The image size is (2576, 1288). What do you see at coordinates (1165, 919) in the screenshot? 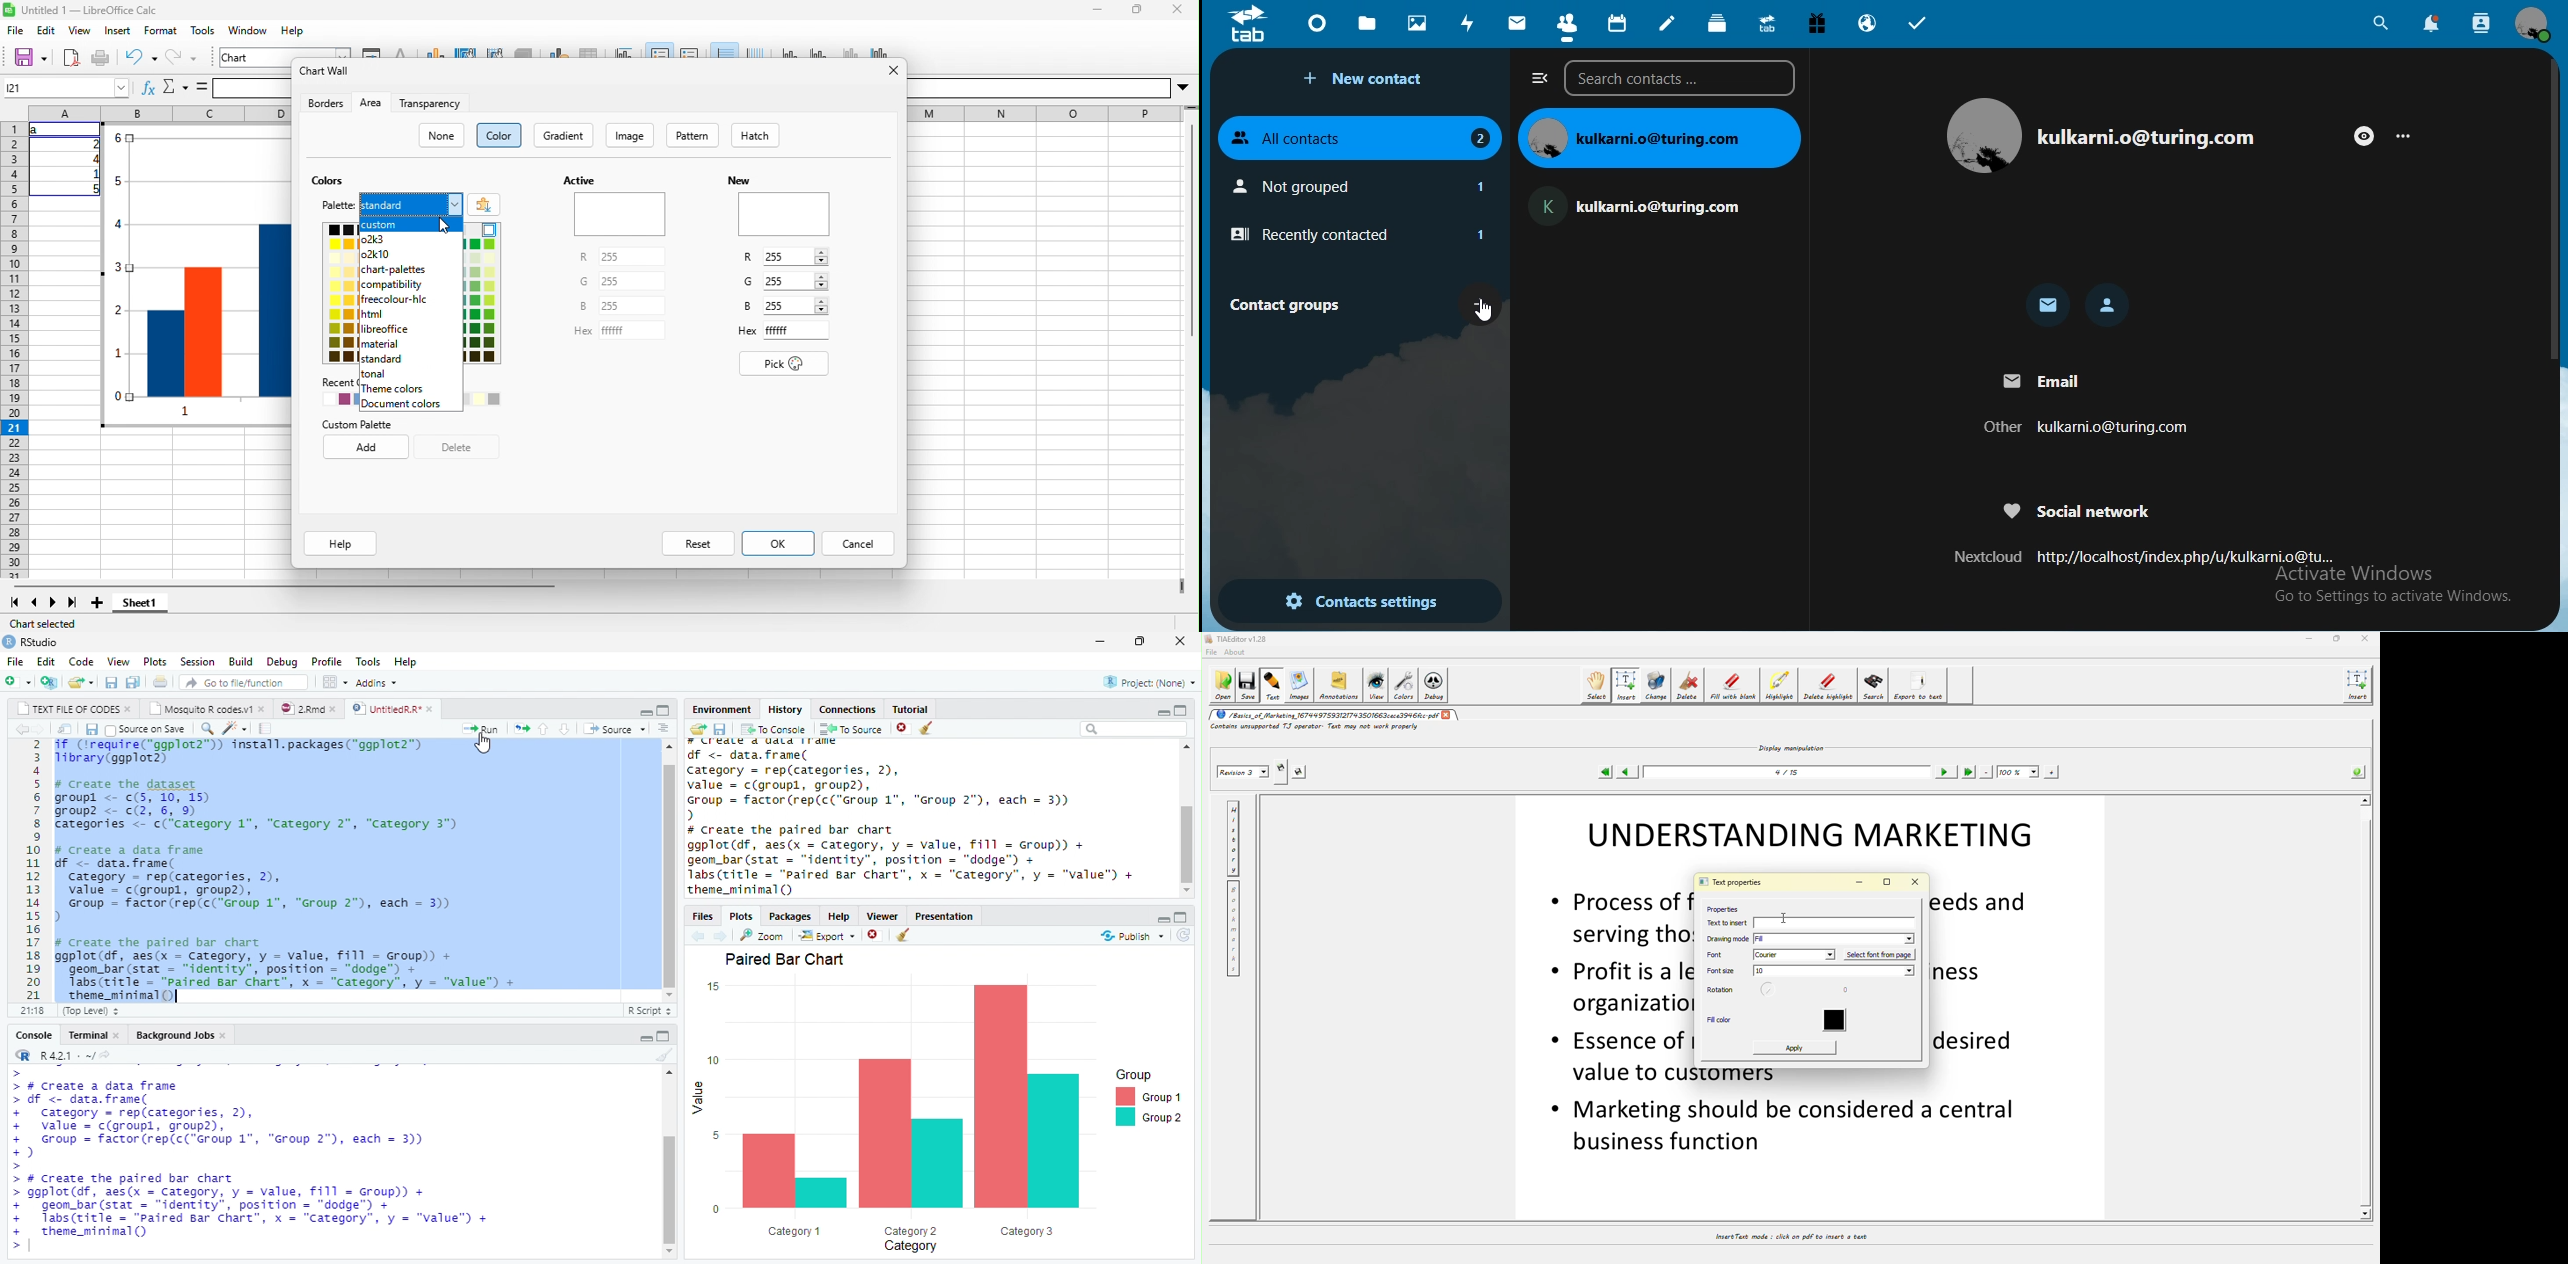
I see `minimize` at bounding box center [1165, 919].